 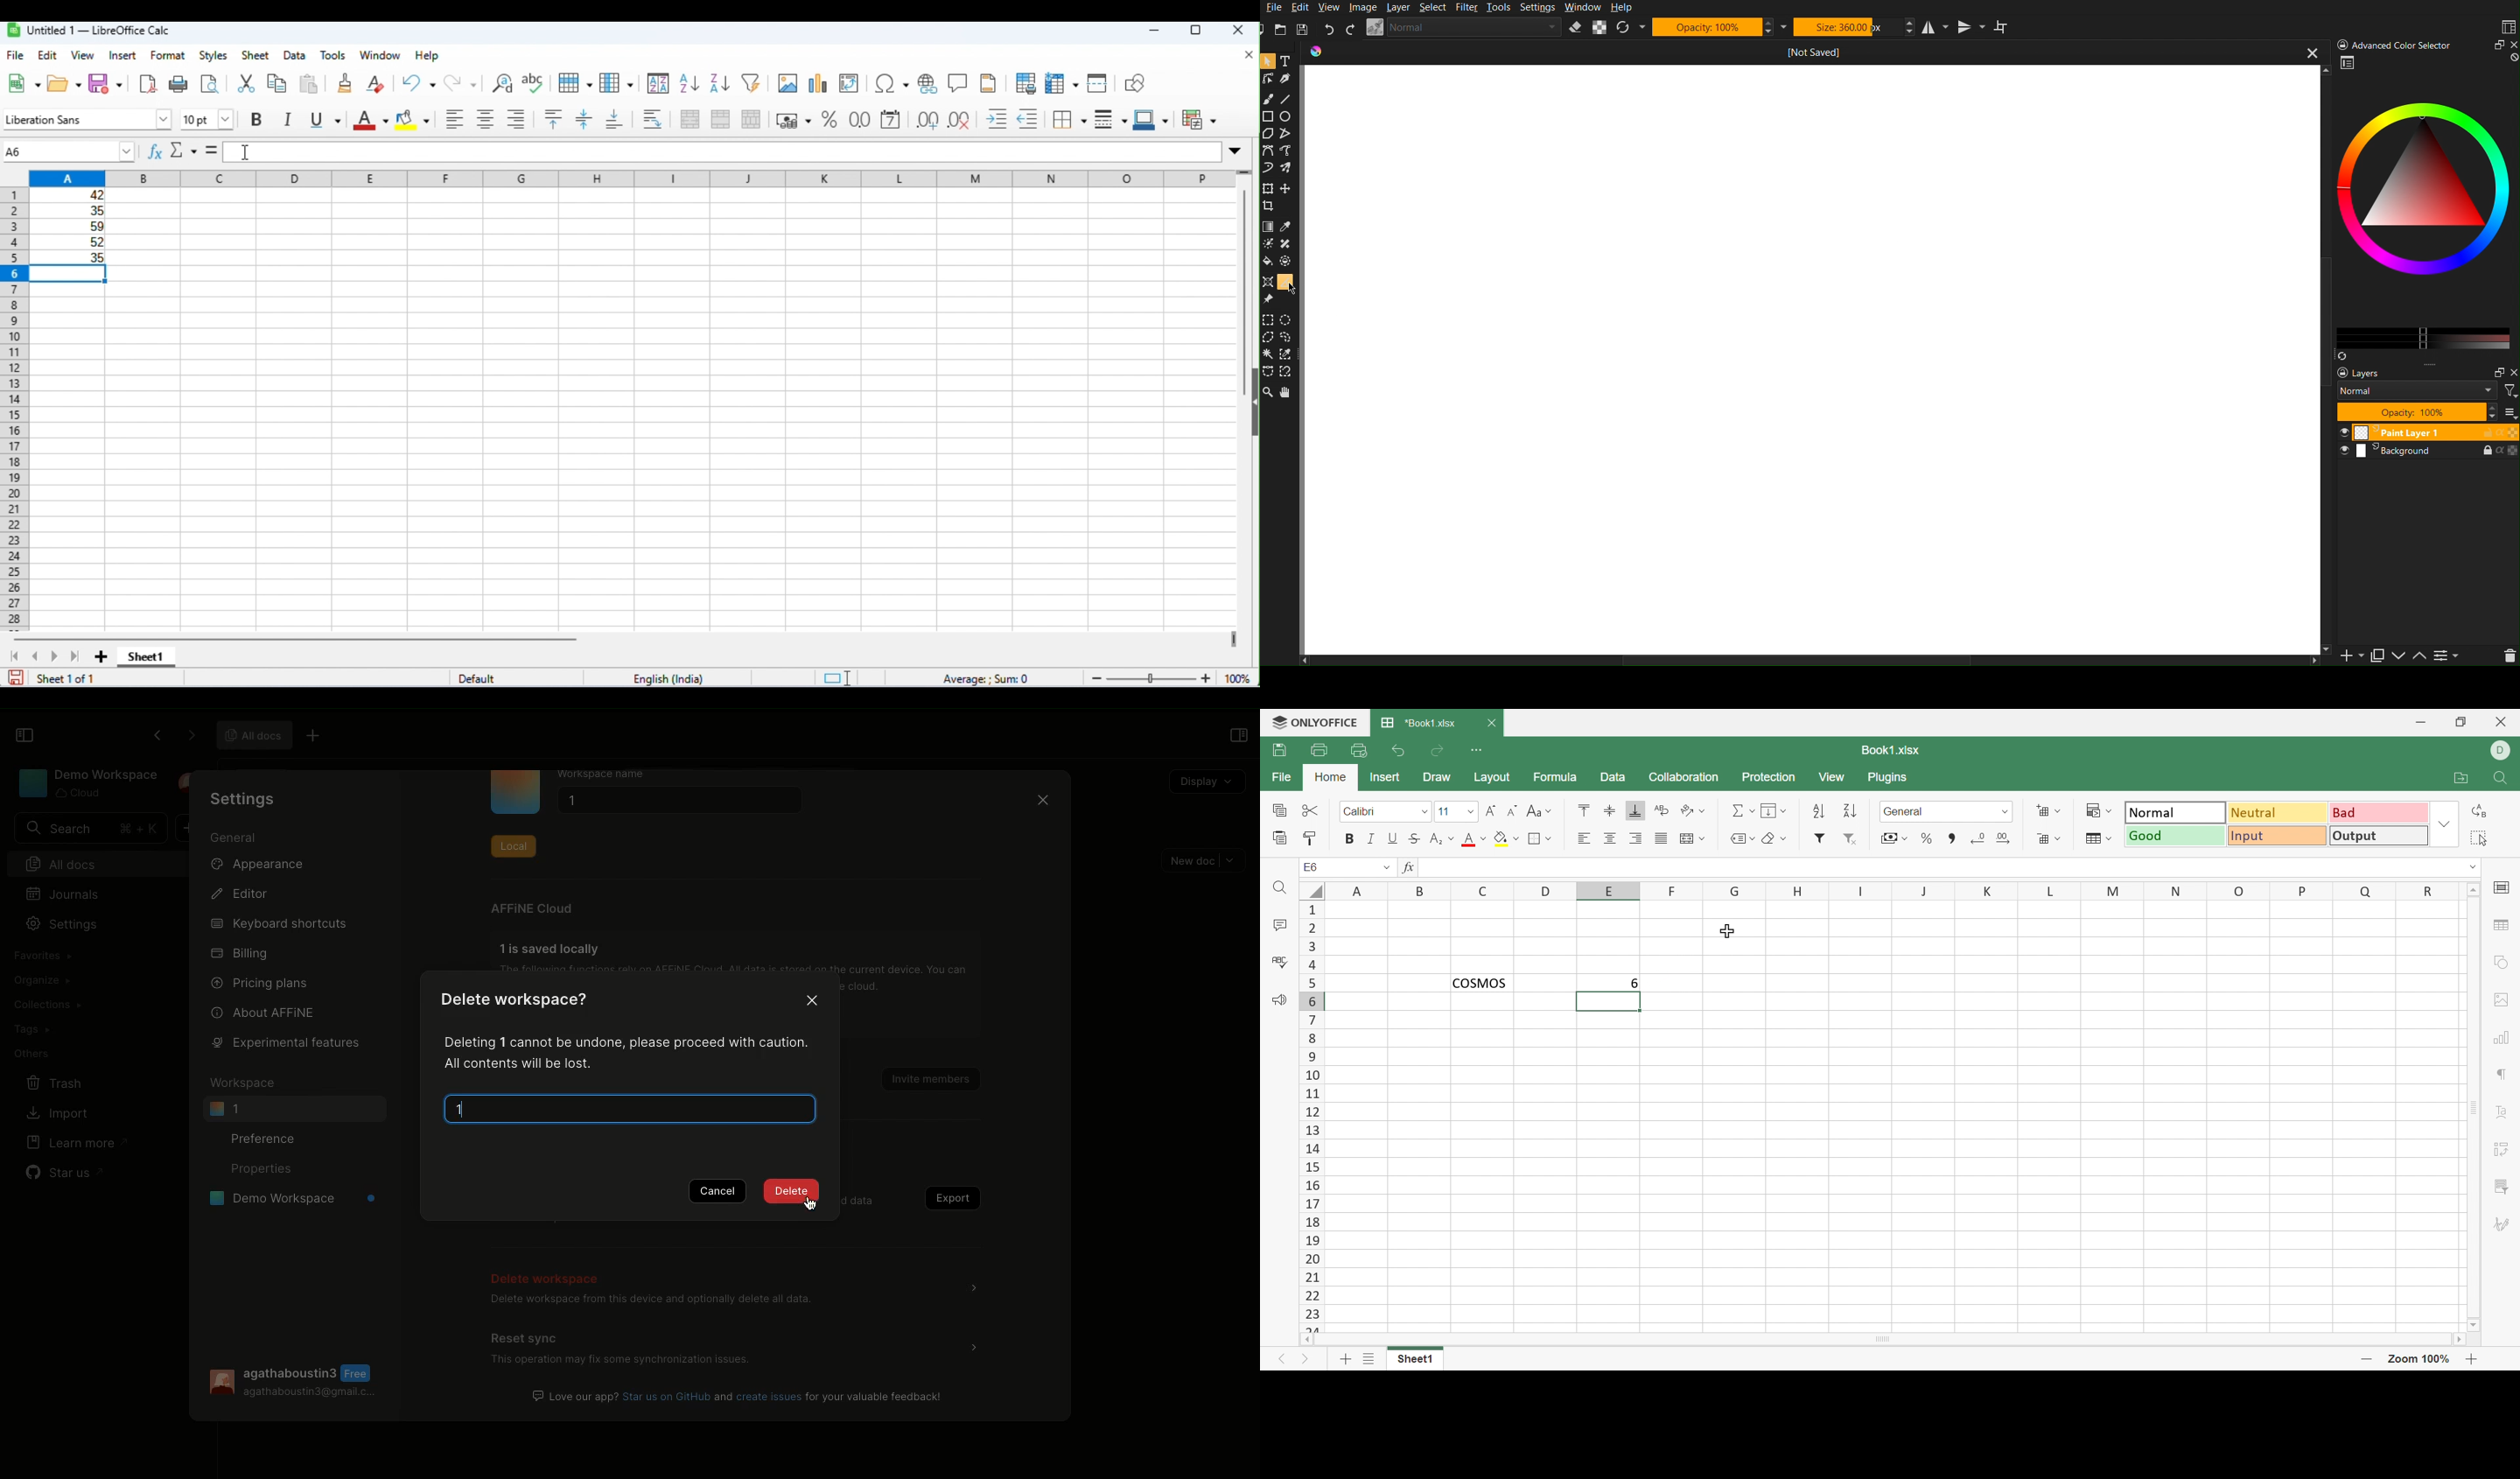 What do you see at coordinates (1513, 810) in the screenshot?
I see `Decrement font size` at bounding box center [1513, 810].